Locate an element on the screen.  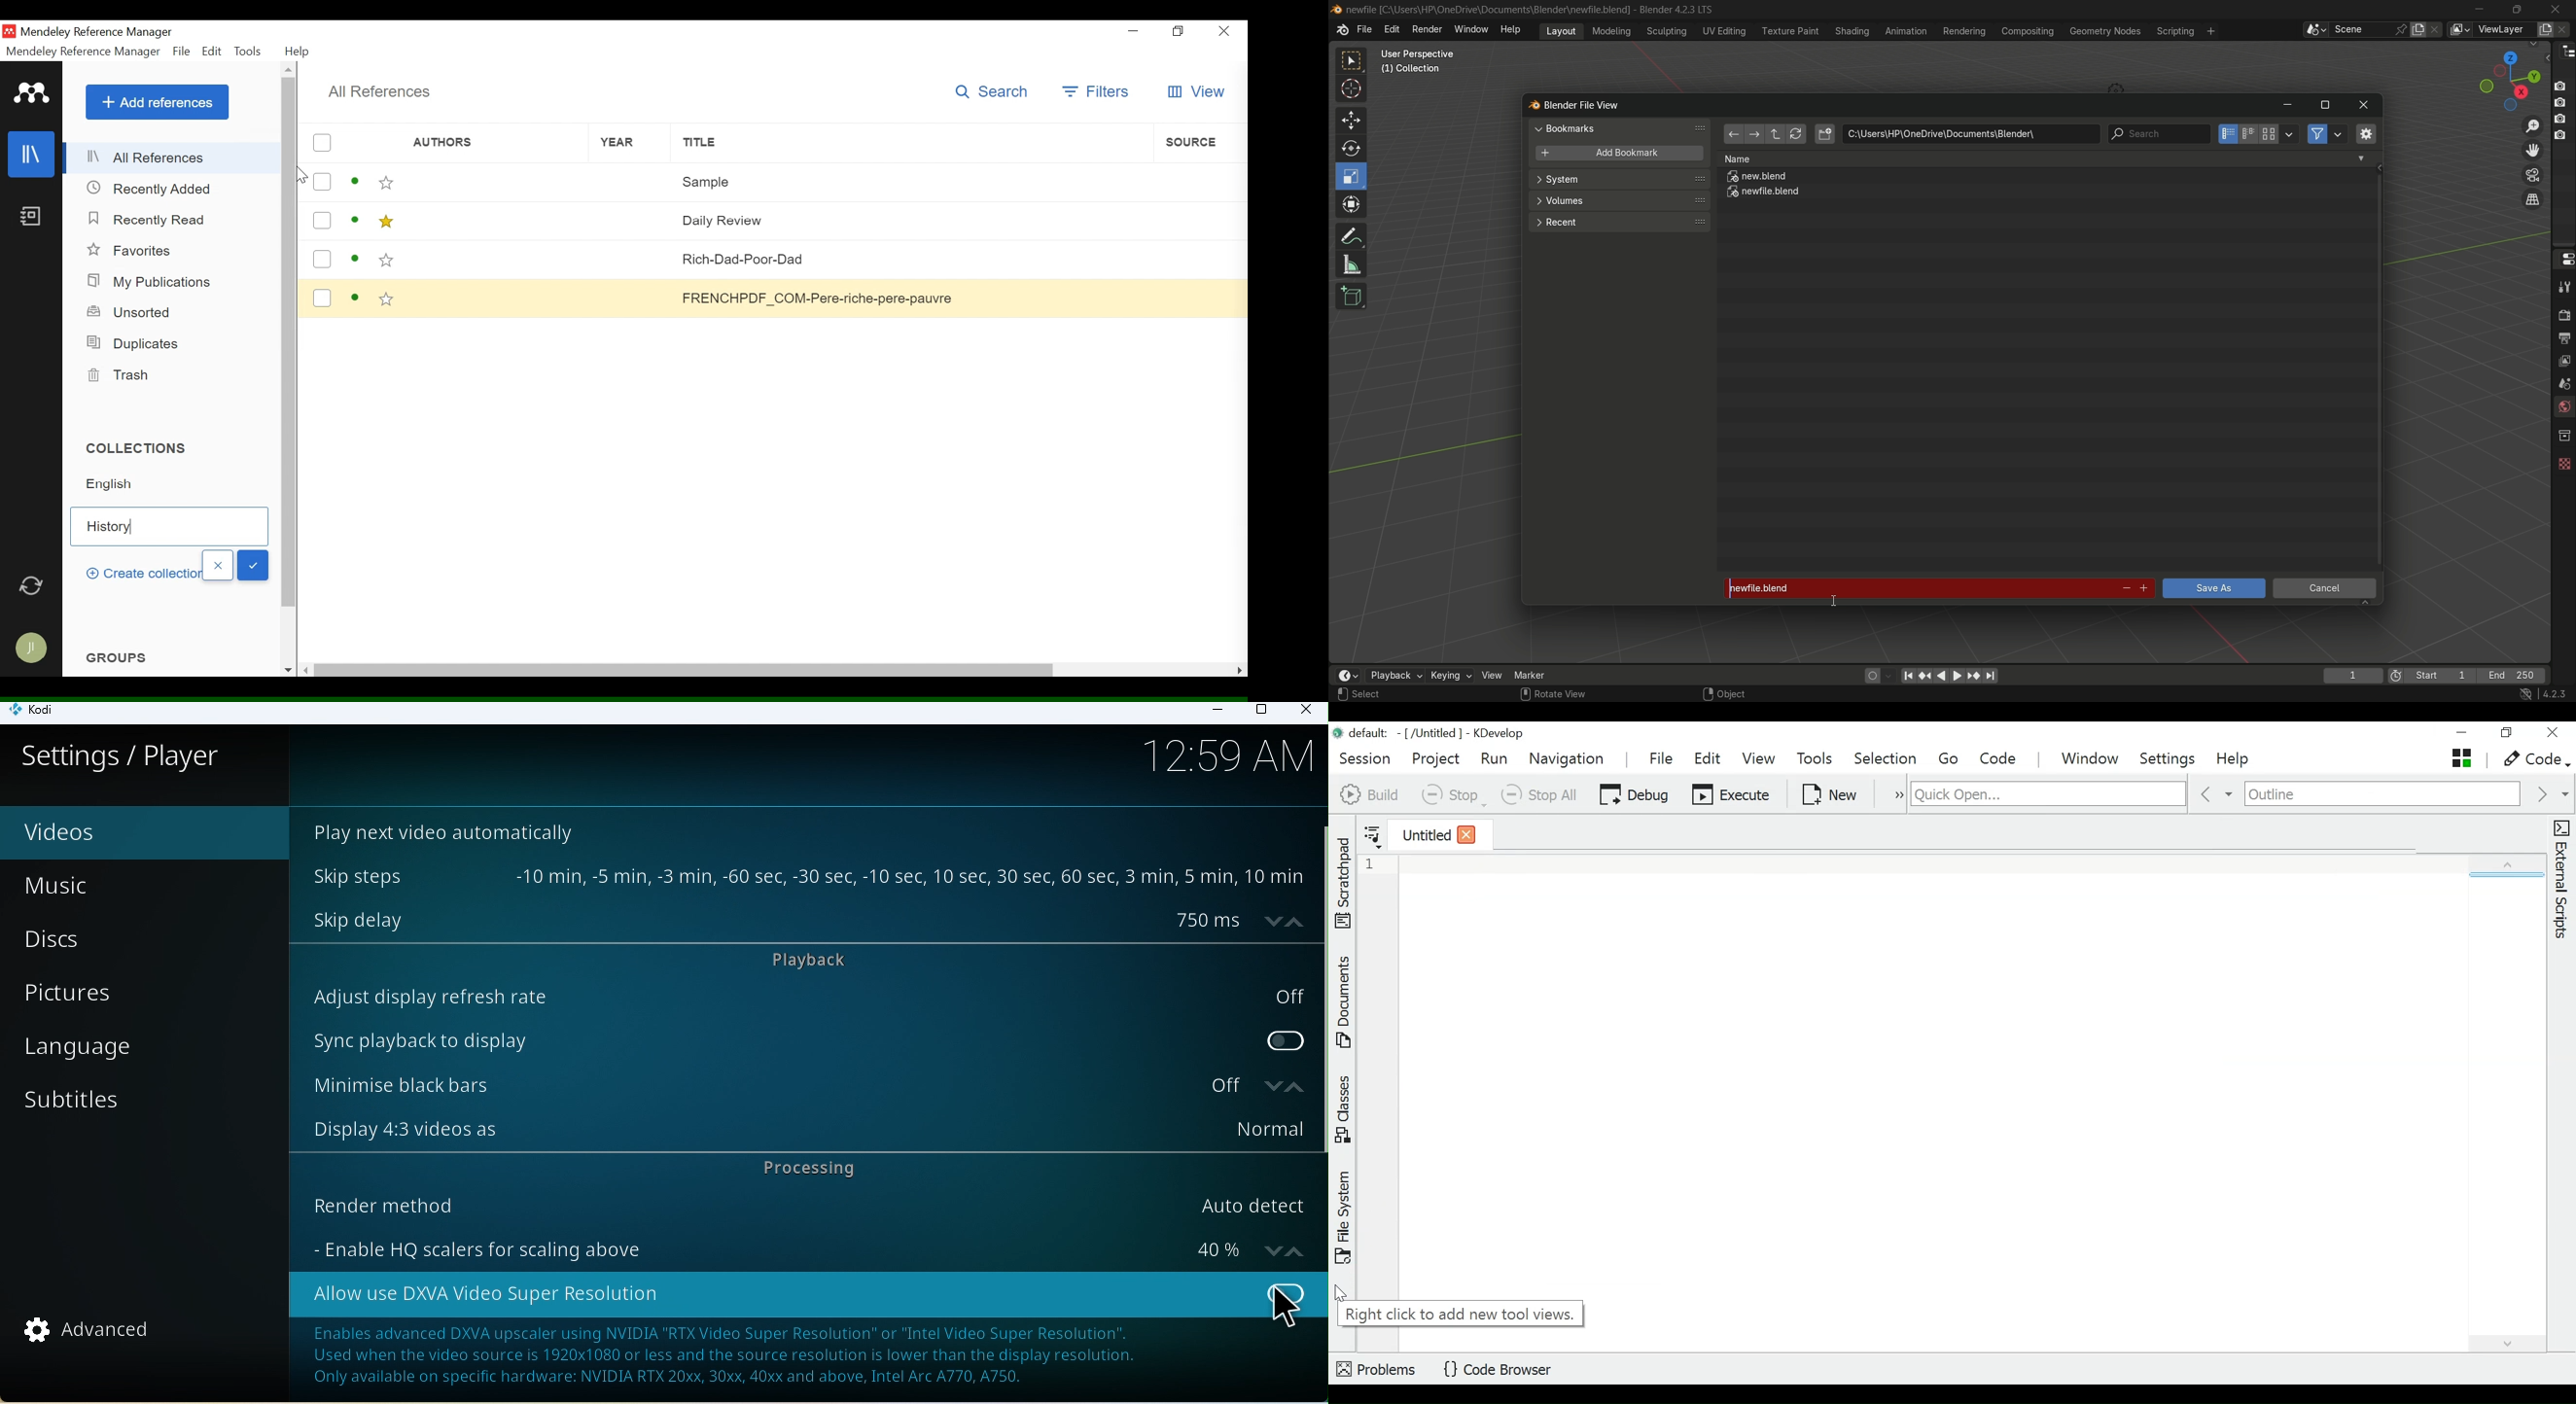
Year is located at coordinates (631, 261).